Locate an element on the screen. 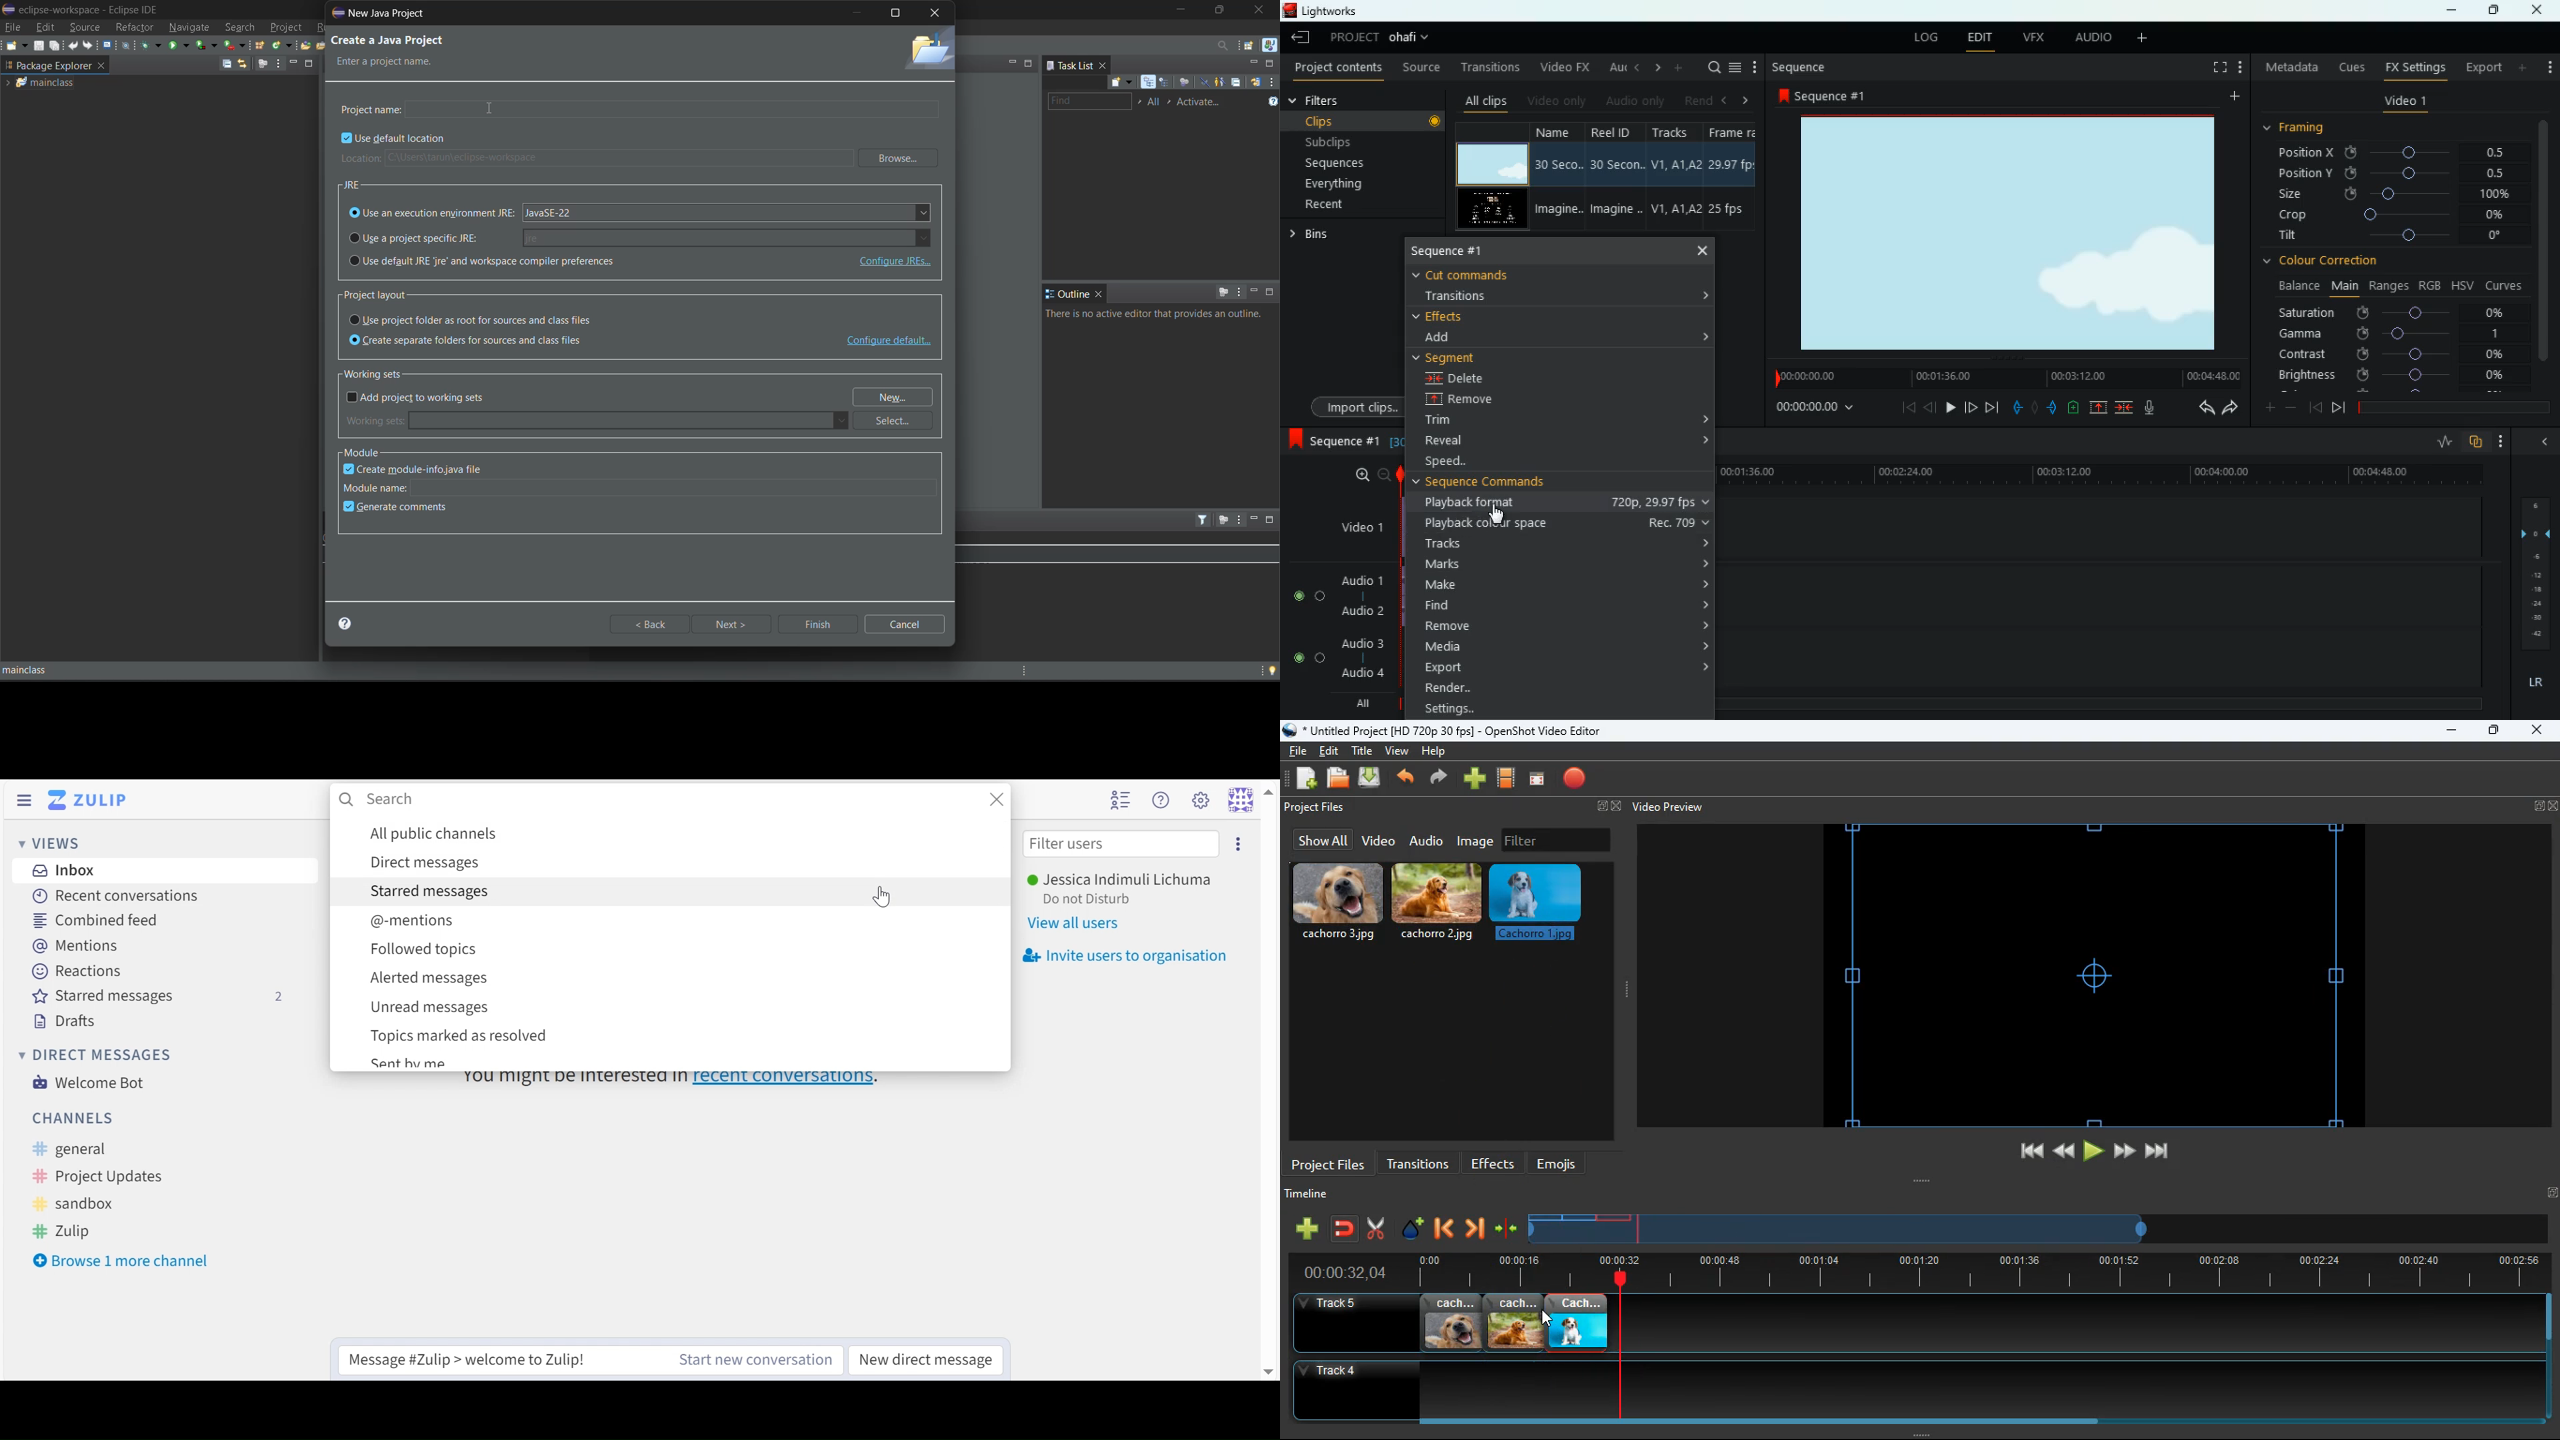  file is located at coordinates (1298, 749).